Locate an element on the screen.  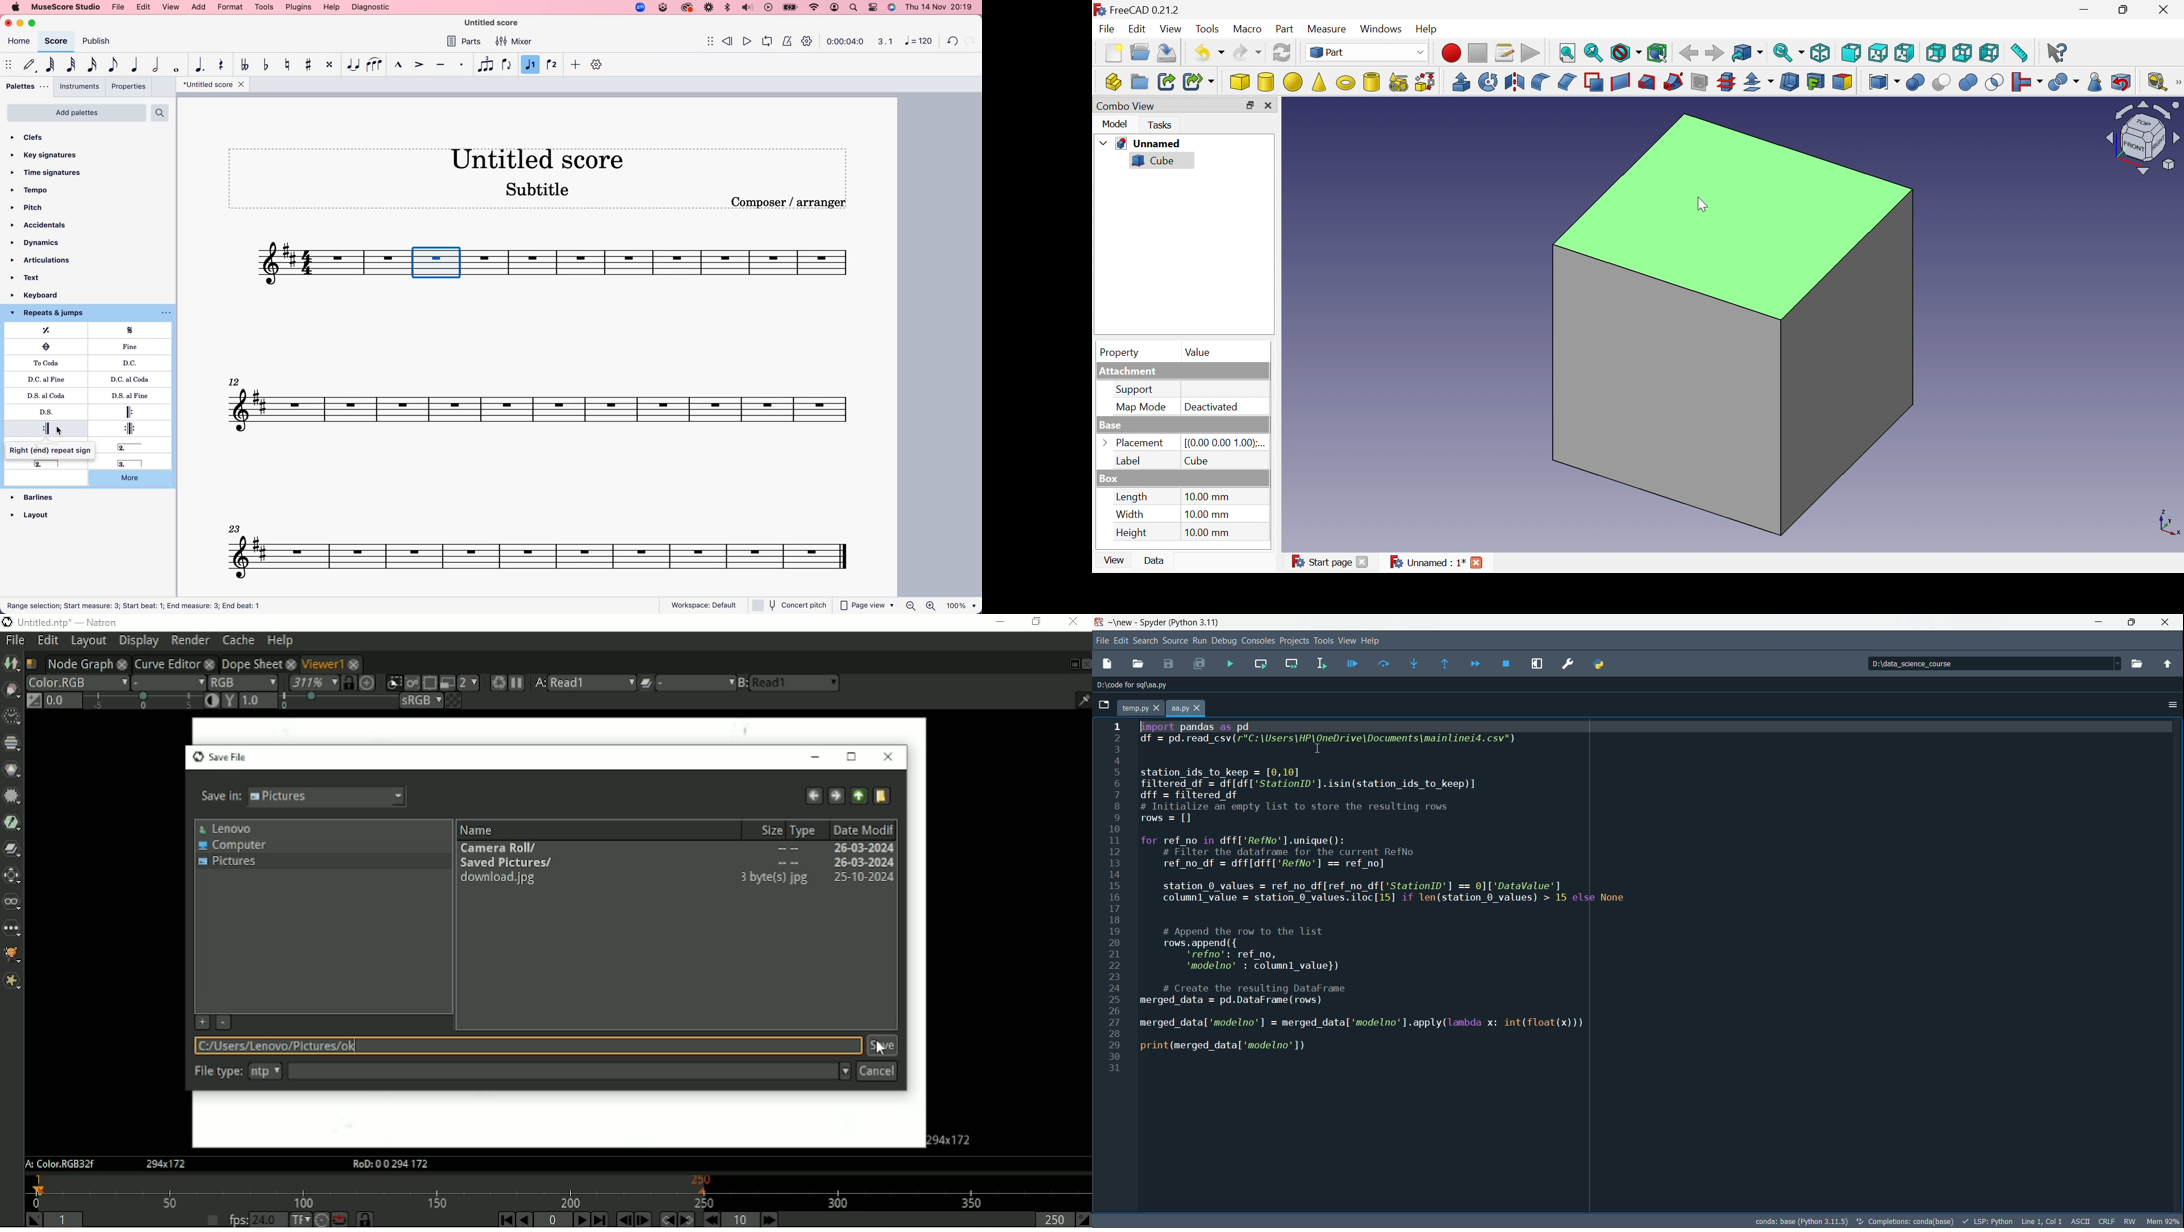
Measure distance is located at coordinates (2019, 55).